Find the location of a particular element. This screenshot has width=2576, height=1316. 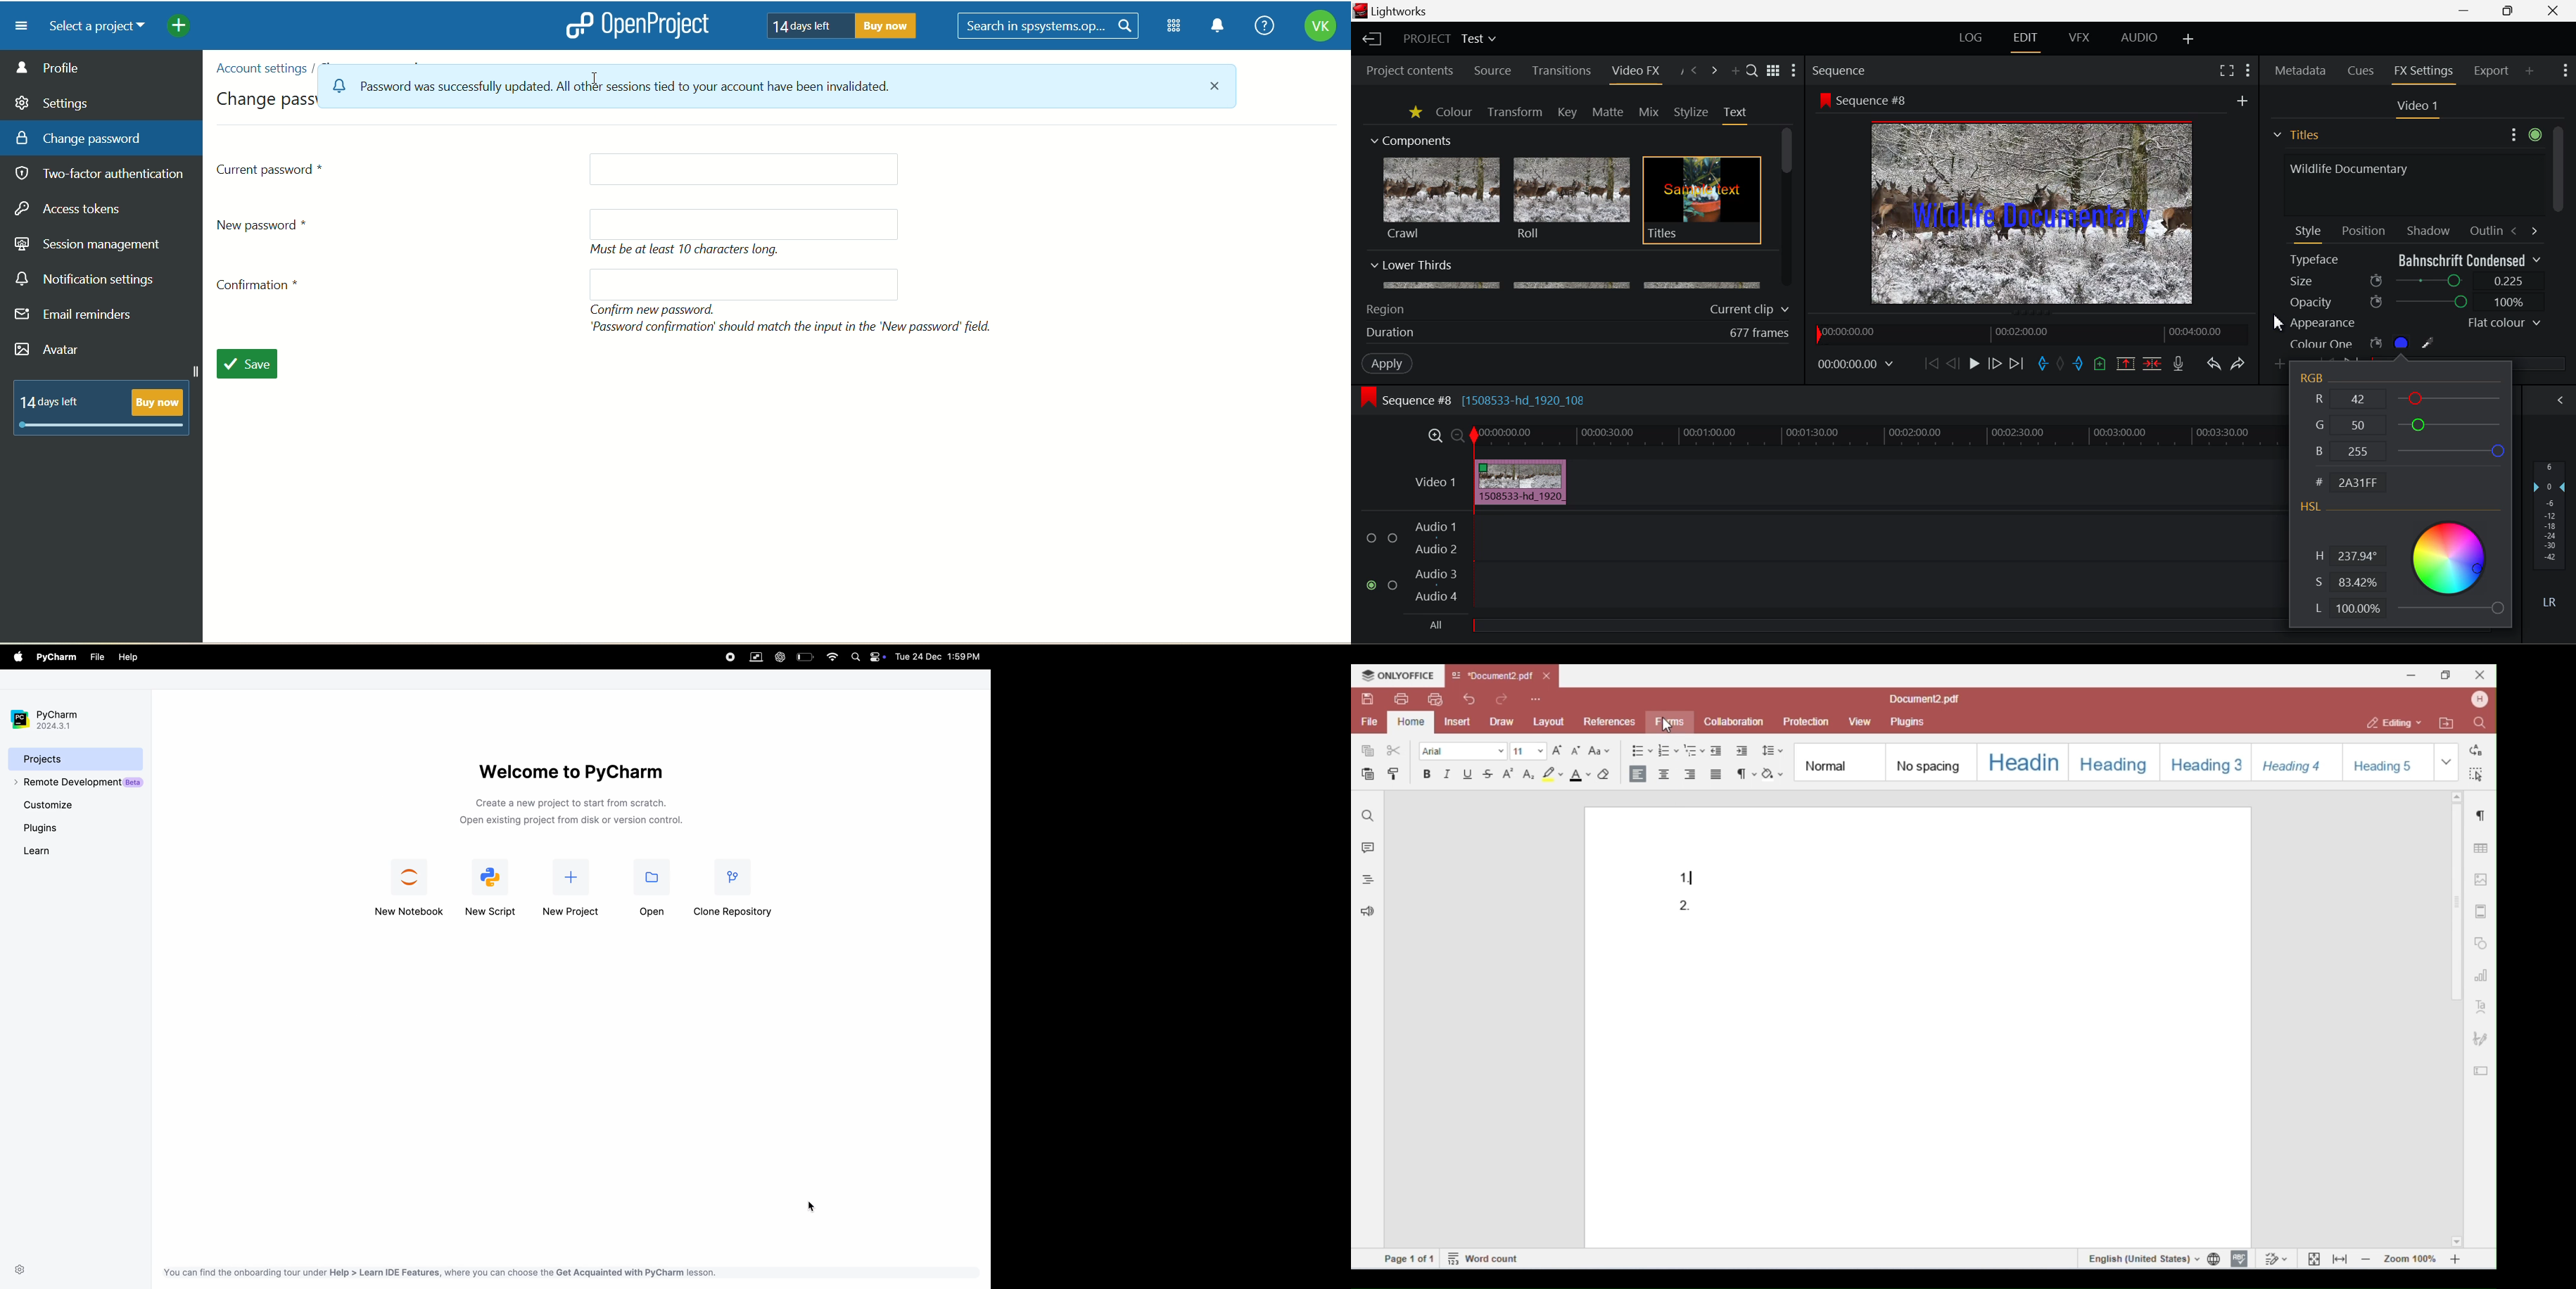

cursor is located at coordinates (597, 79).